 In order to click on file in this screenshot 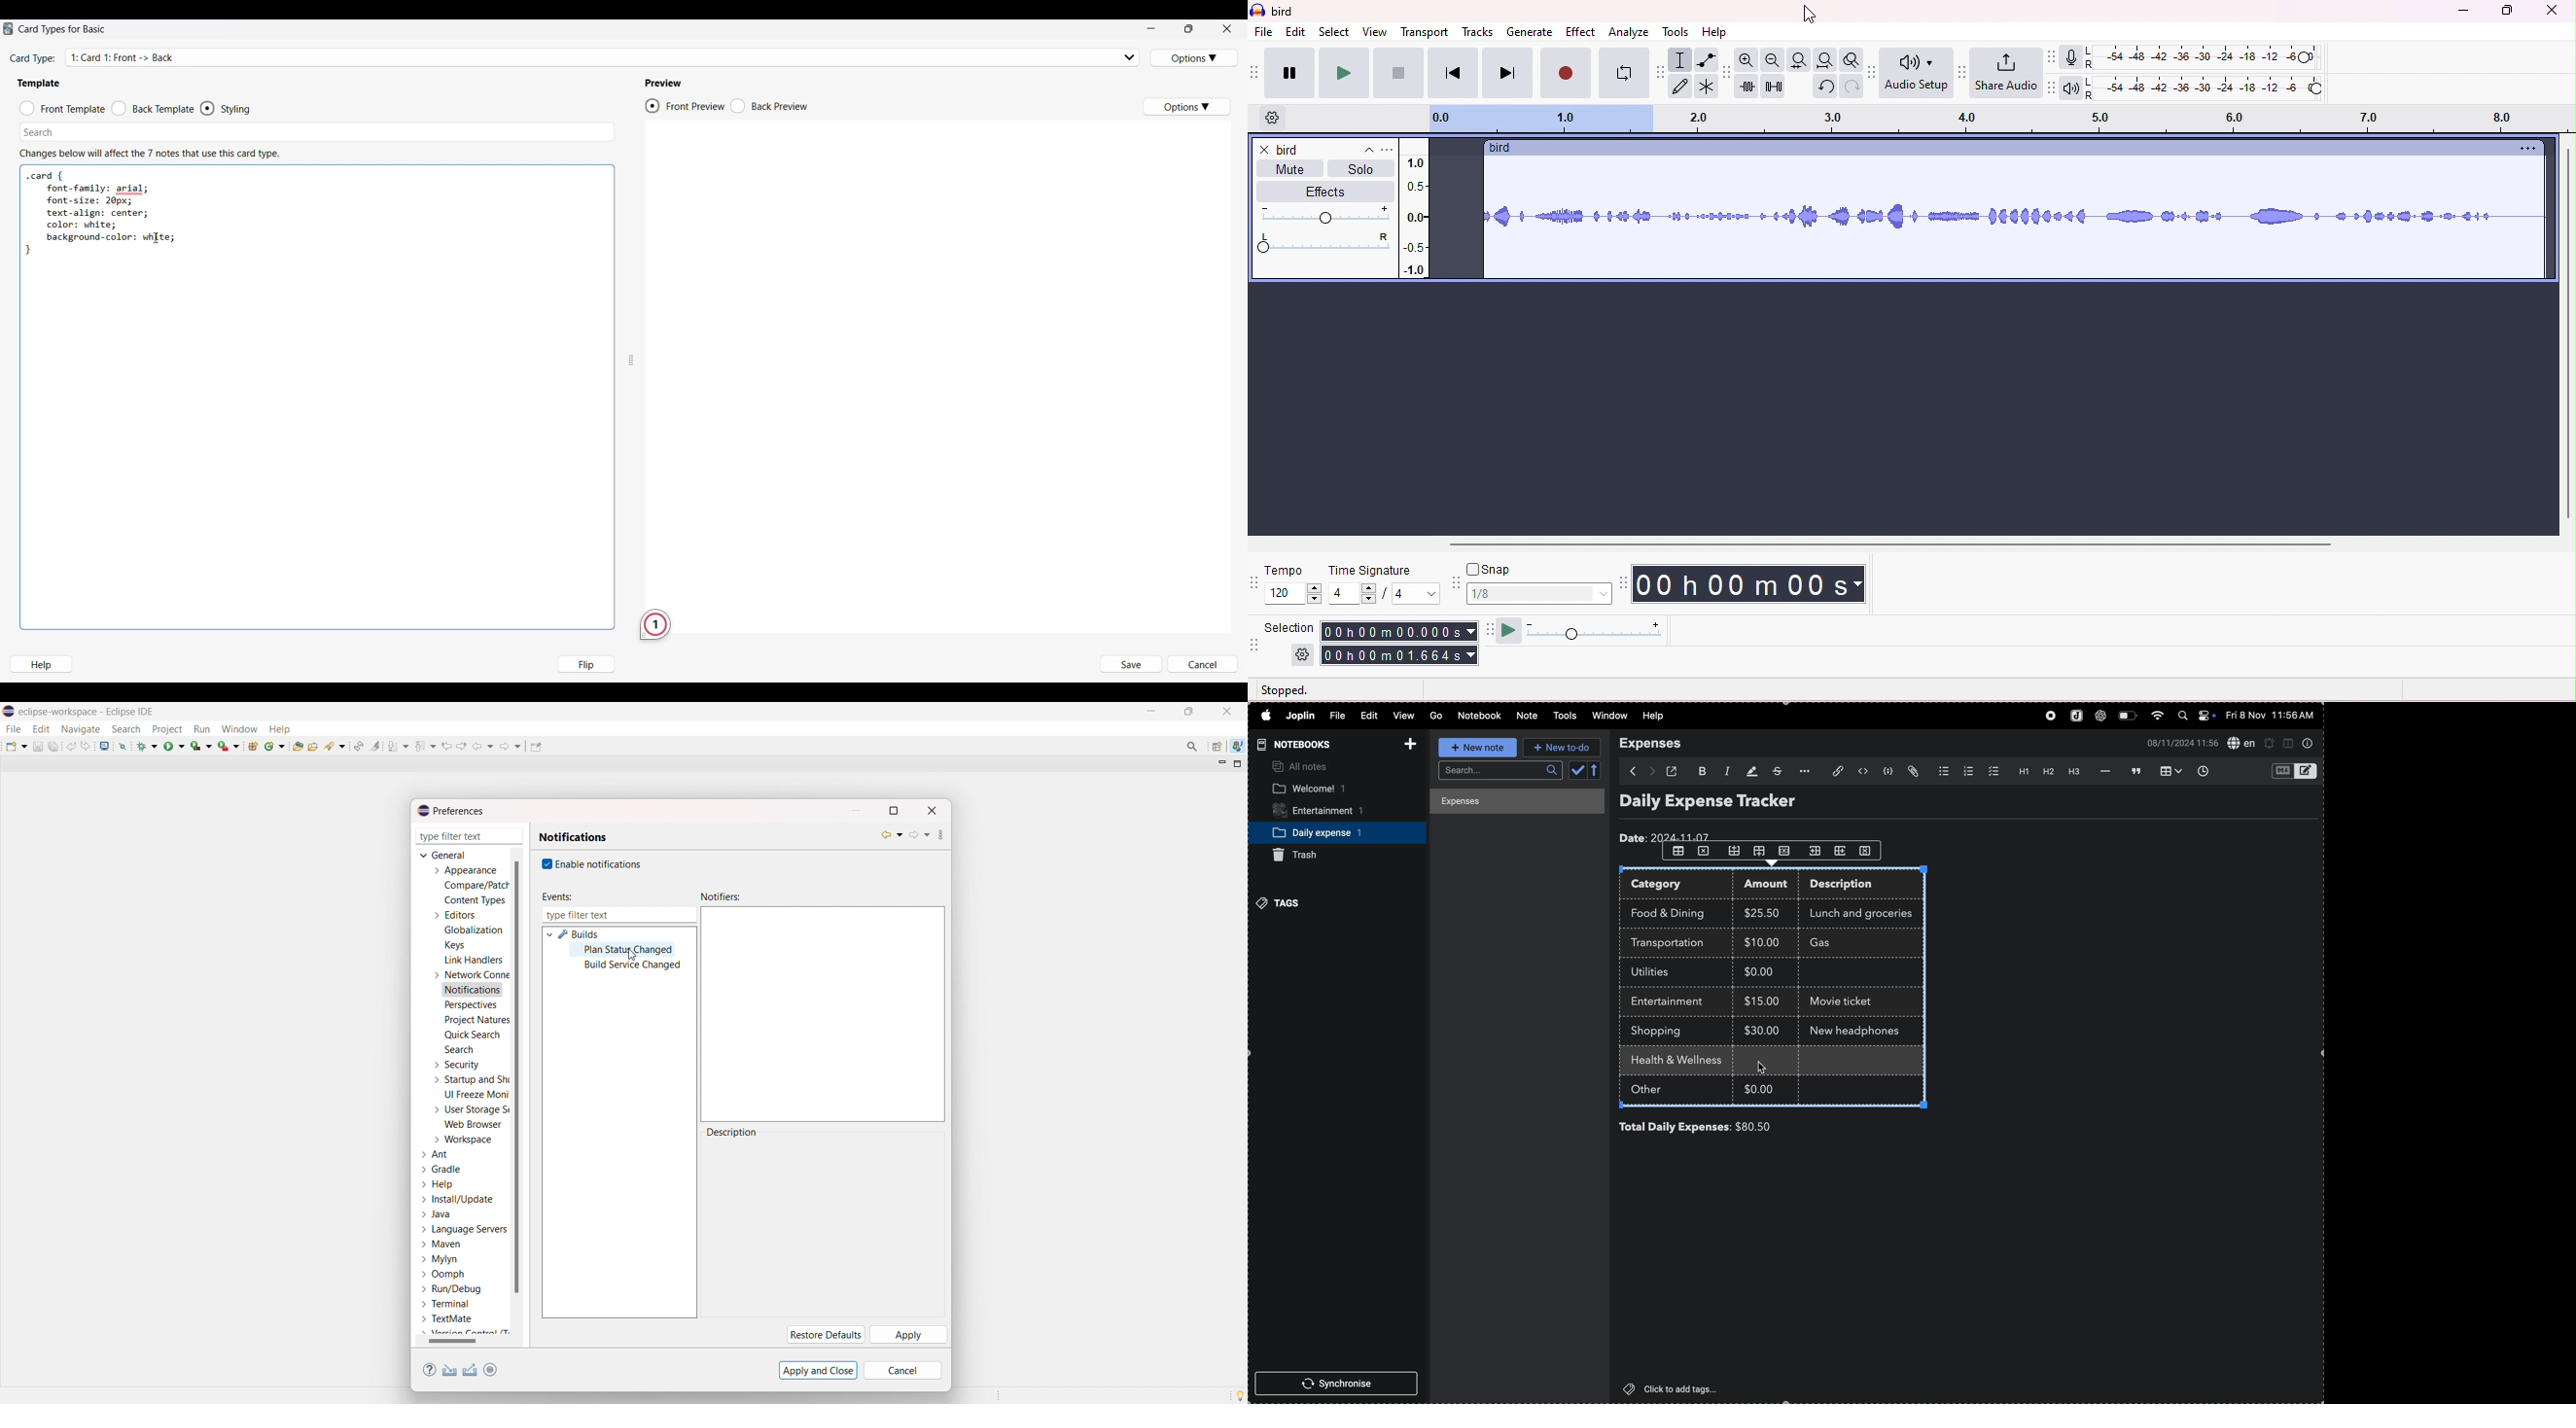, I will do `click(1264, 33)`.